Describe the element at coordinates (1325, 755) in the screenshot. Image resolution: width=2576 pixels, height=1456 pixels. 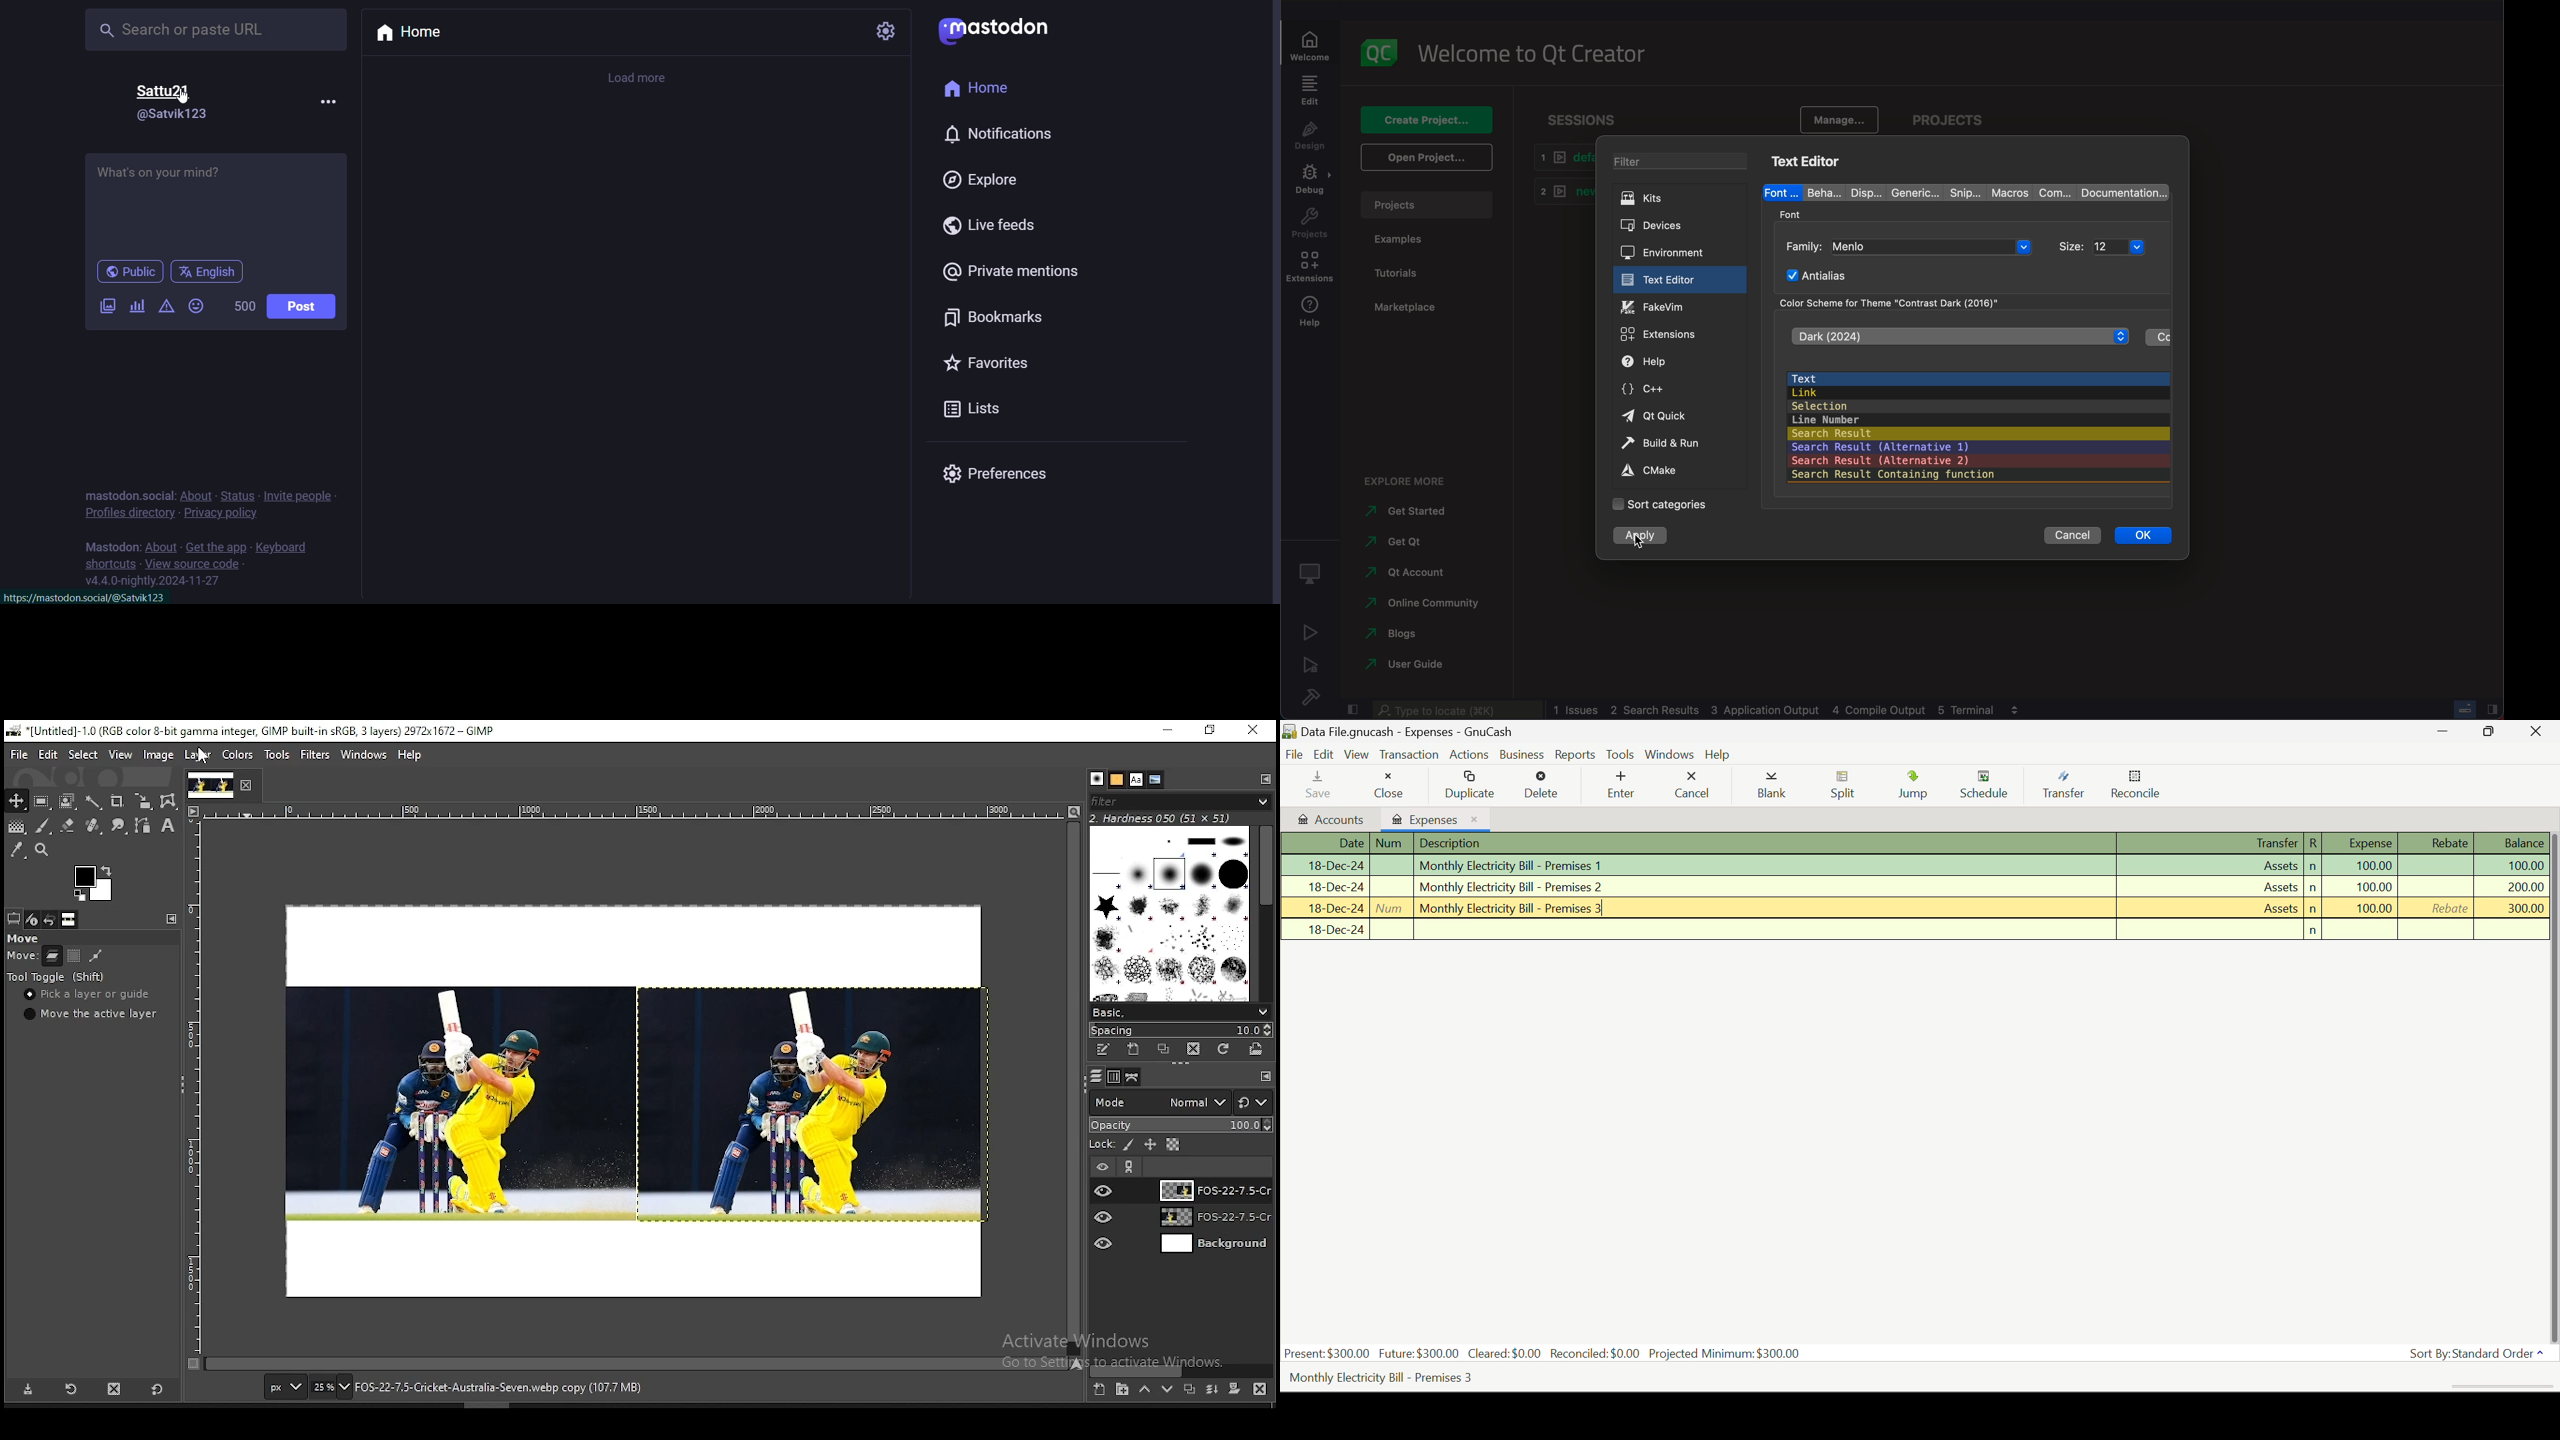
I see `Edit` at that location.